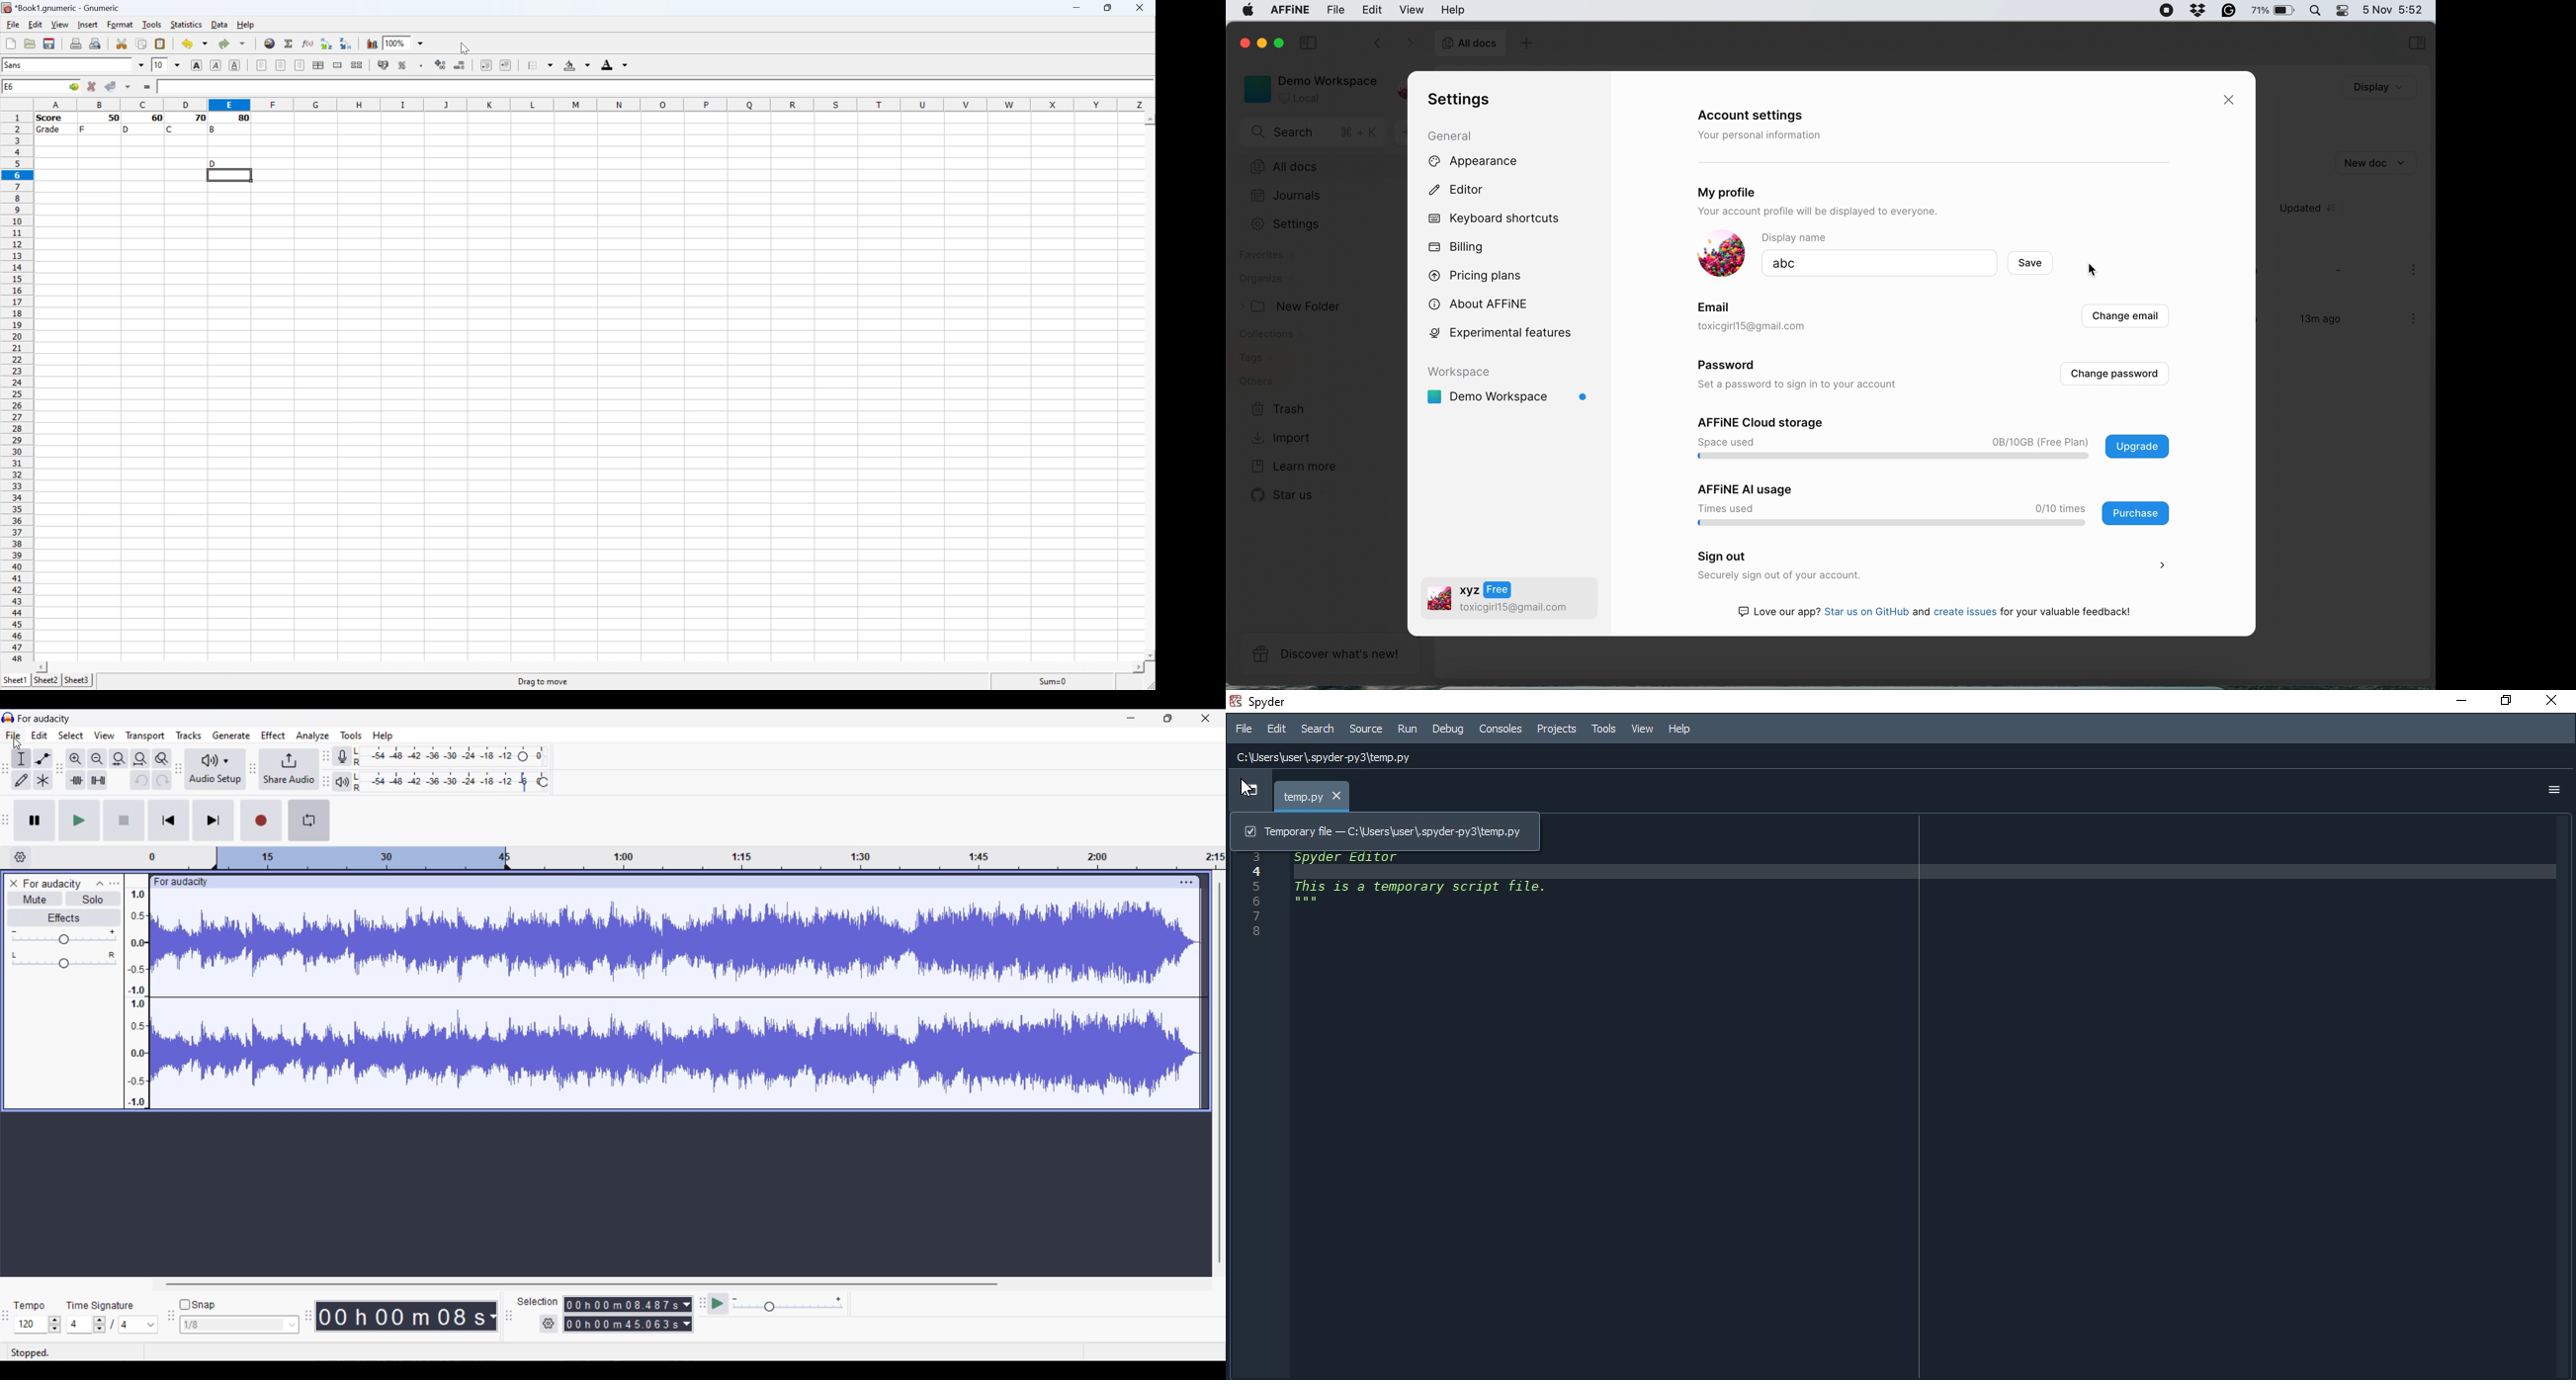  Describe the element at coordinates (351, 735) in the screenshot. I see `Tools menu` at that location.